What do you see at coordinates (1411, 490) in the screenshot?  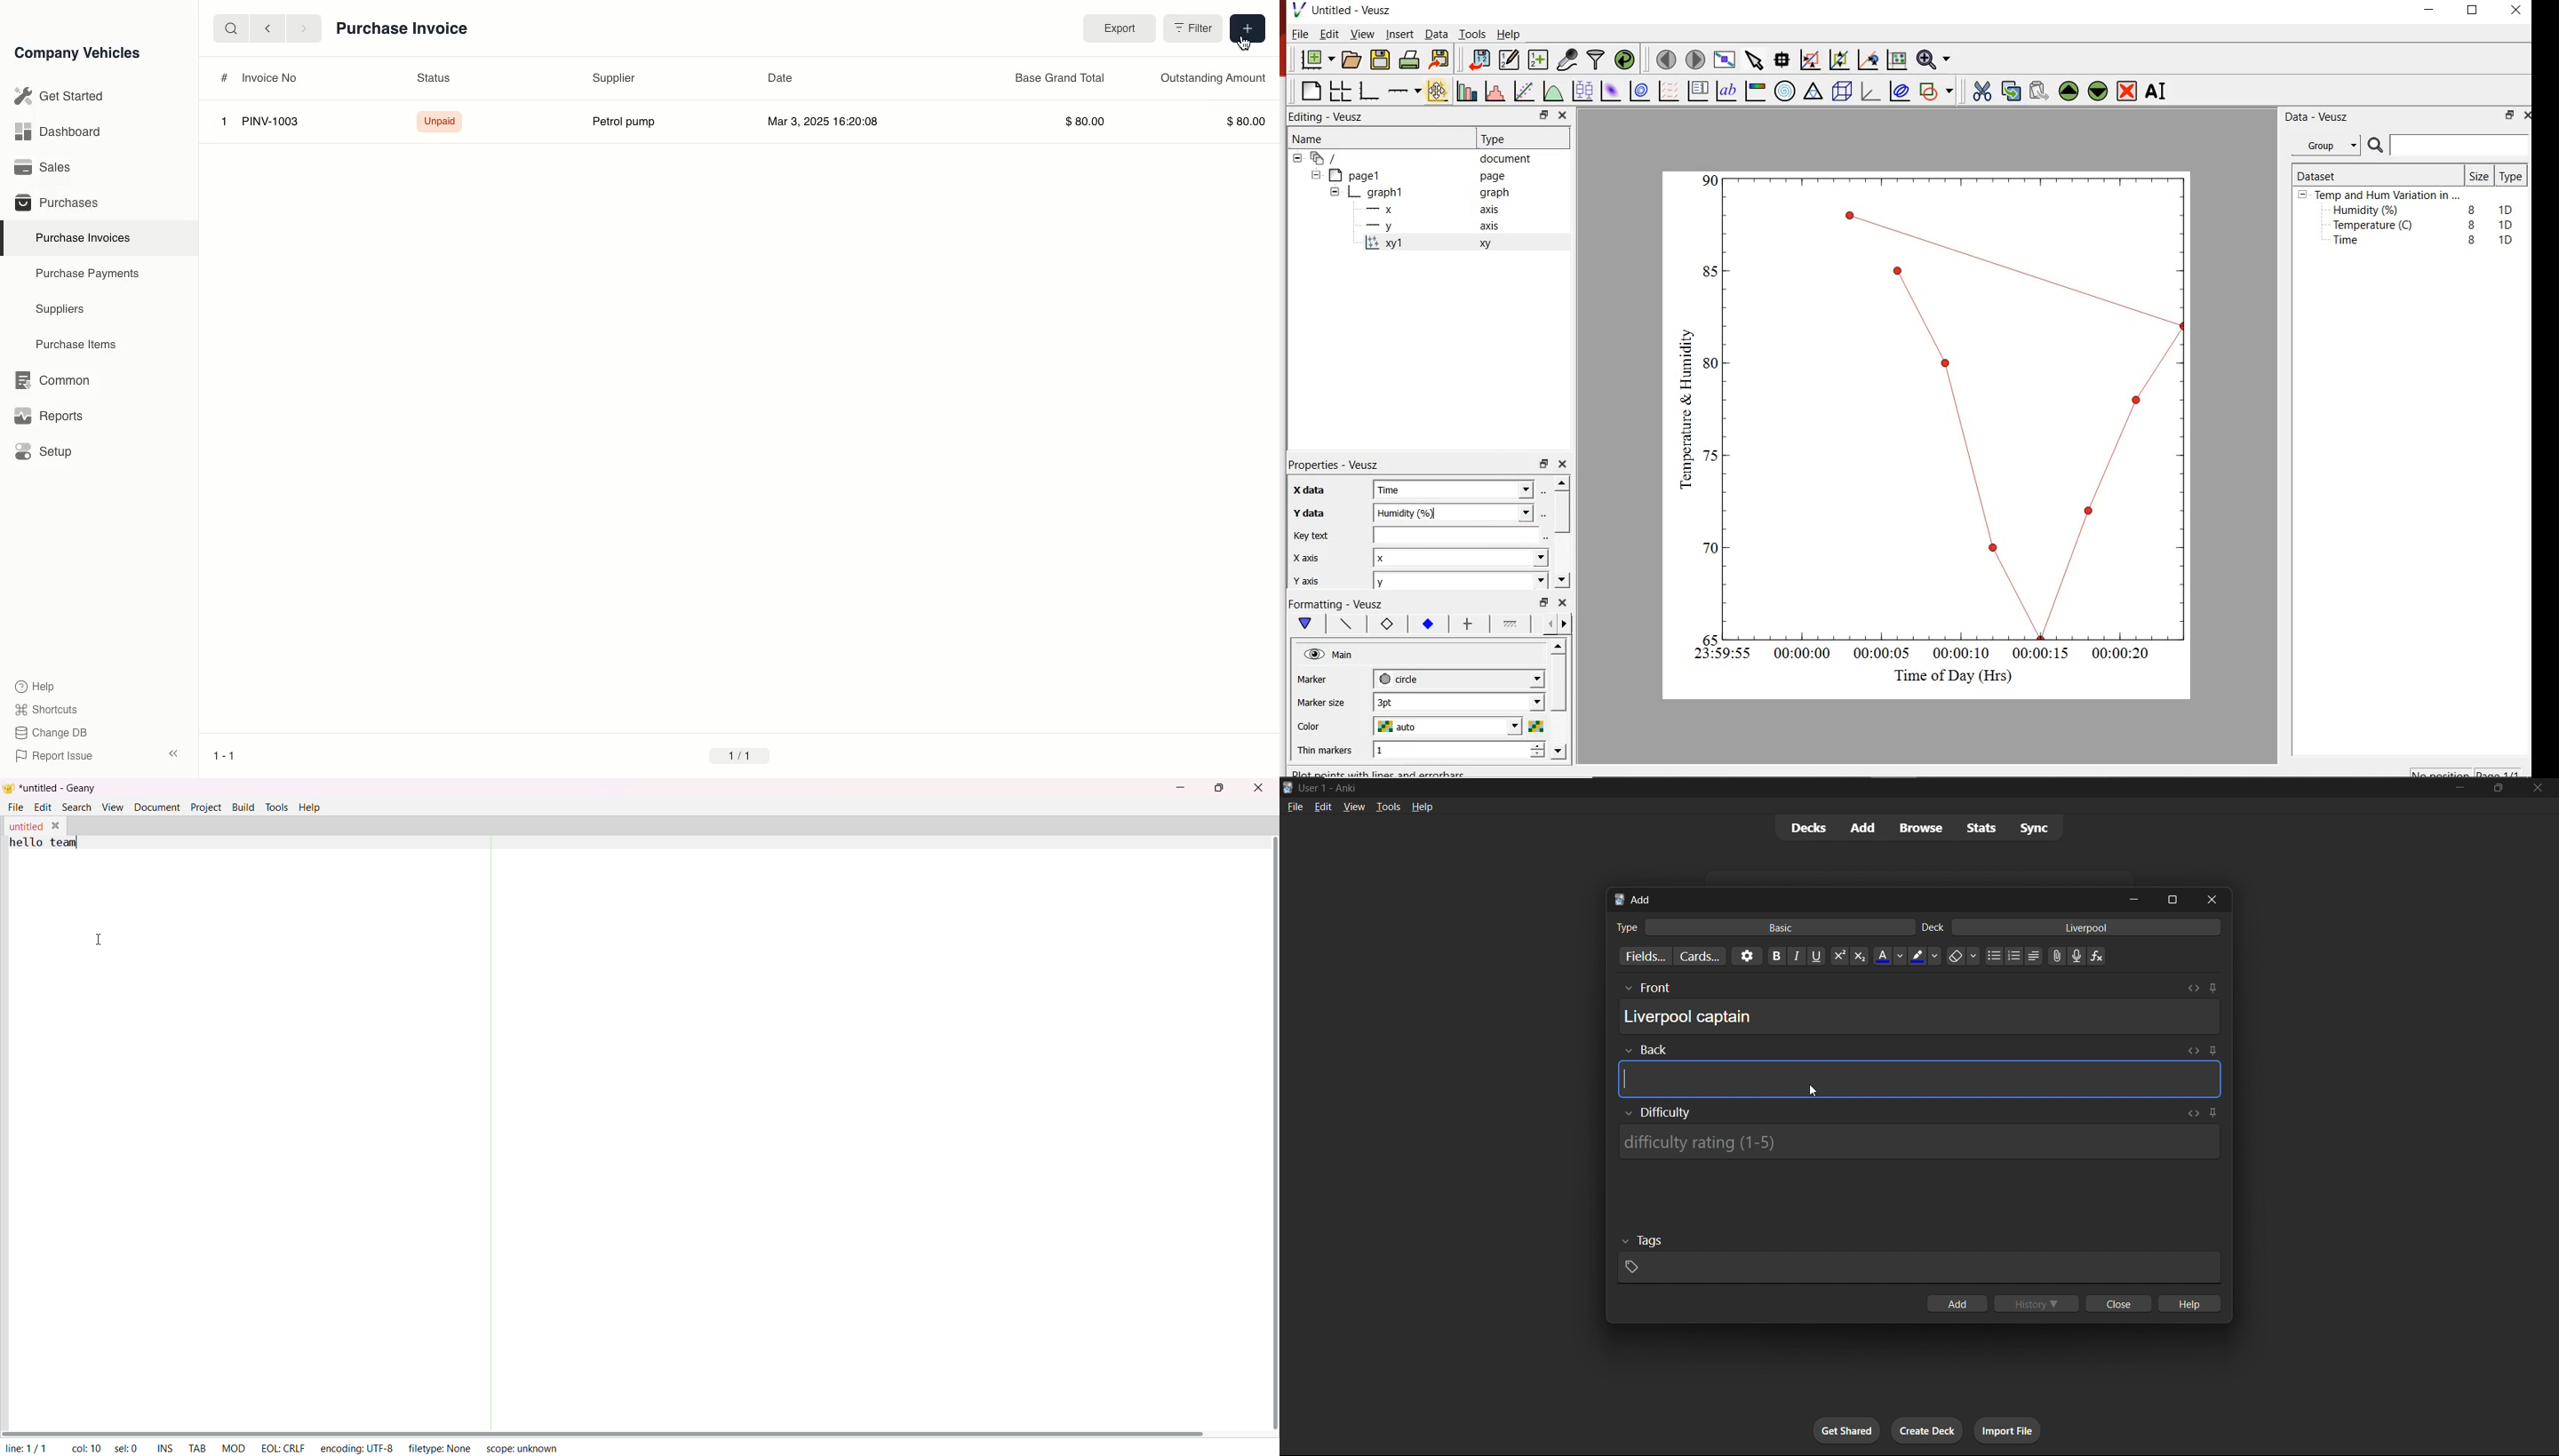 I see `Time` at bounding box center [1411, 490].